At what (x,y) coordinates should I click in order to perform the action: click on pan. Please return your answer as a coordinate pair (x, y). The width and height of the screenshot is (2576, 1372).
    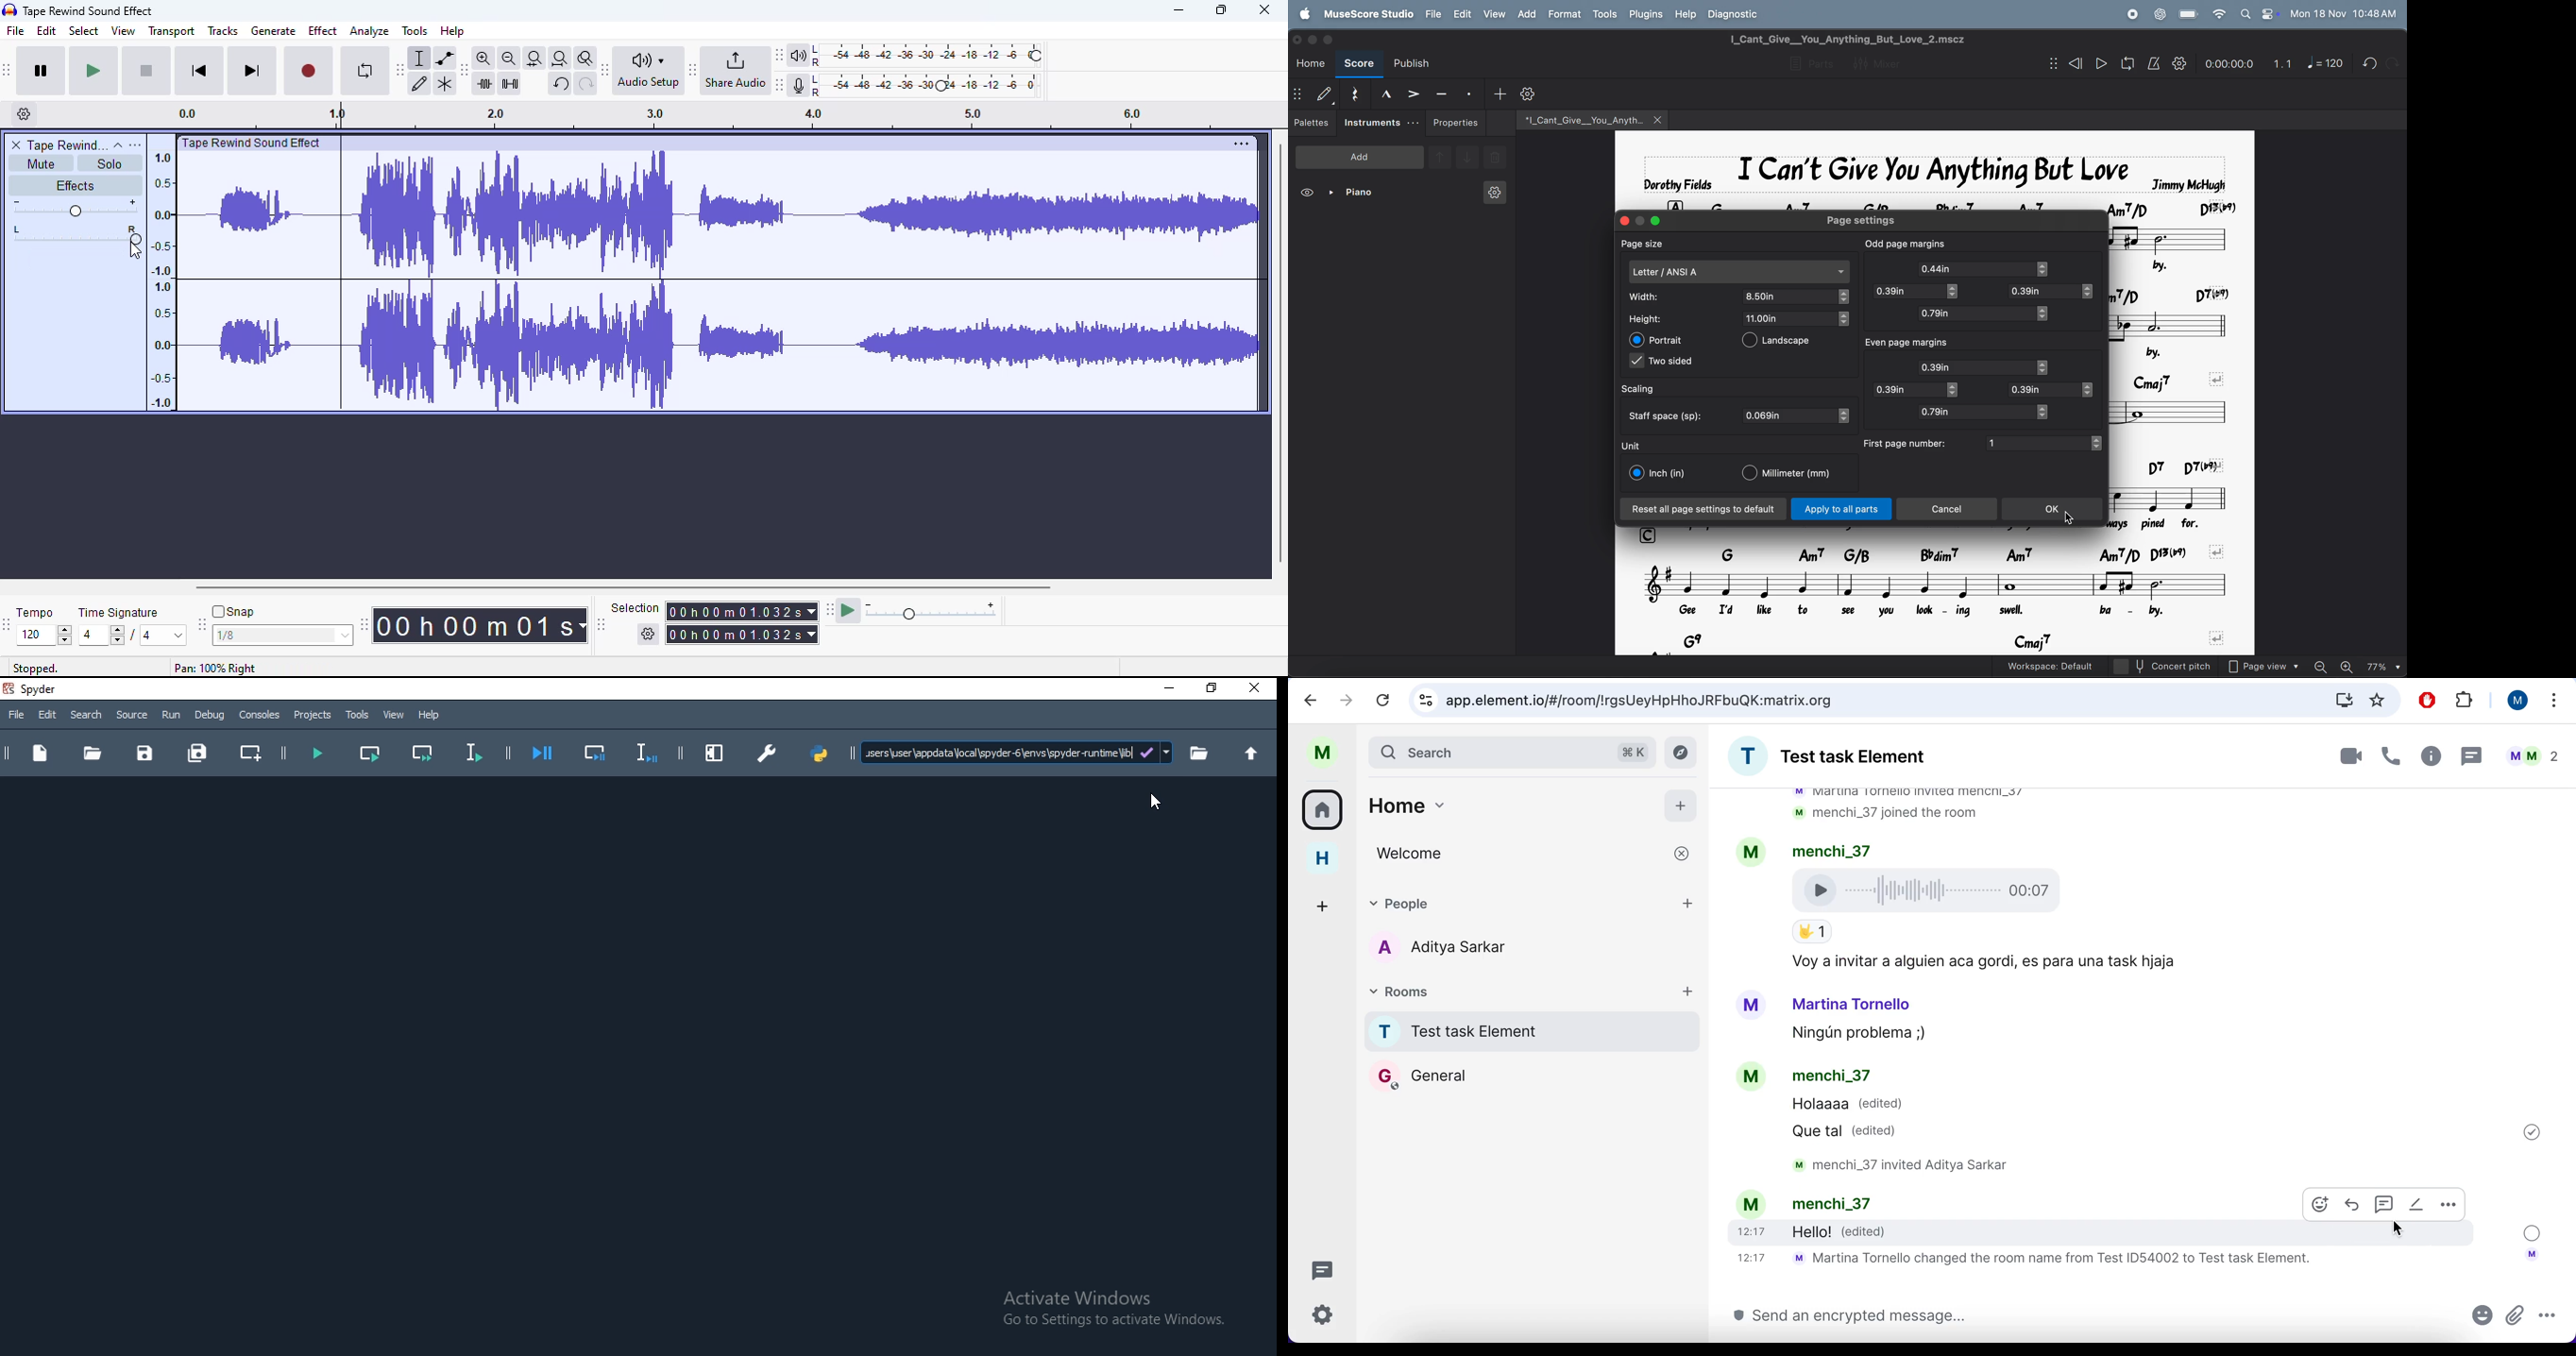
    Looking at the image, I should click on (88, 235).